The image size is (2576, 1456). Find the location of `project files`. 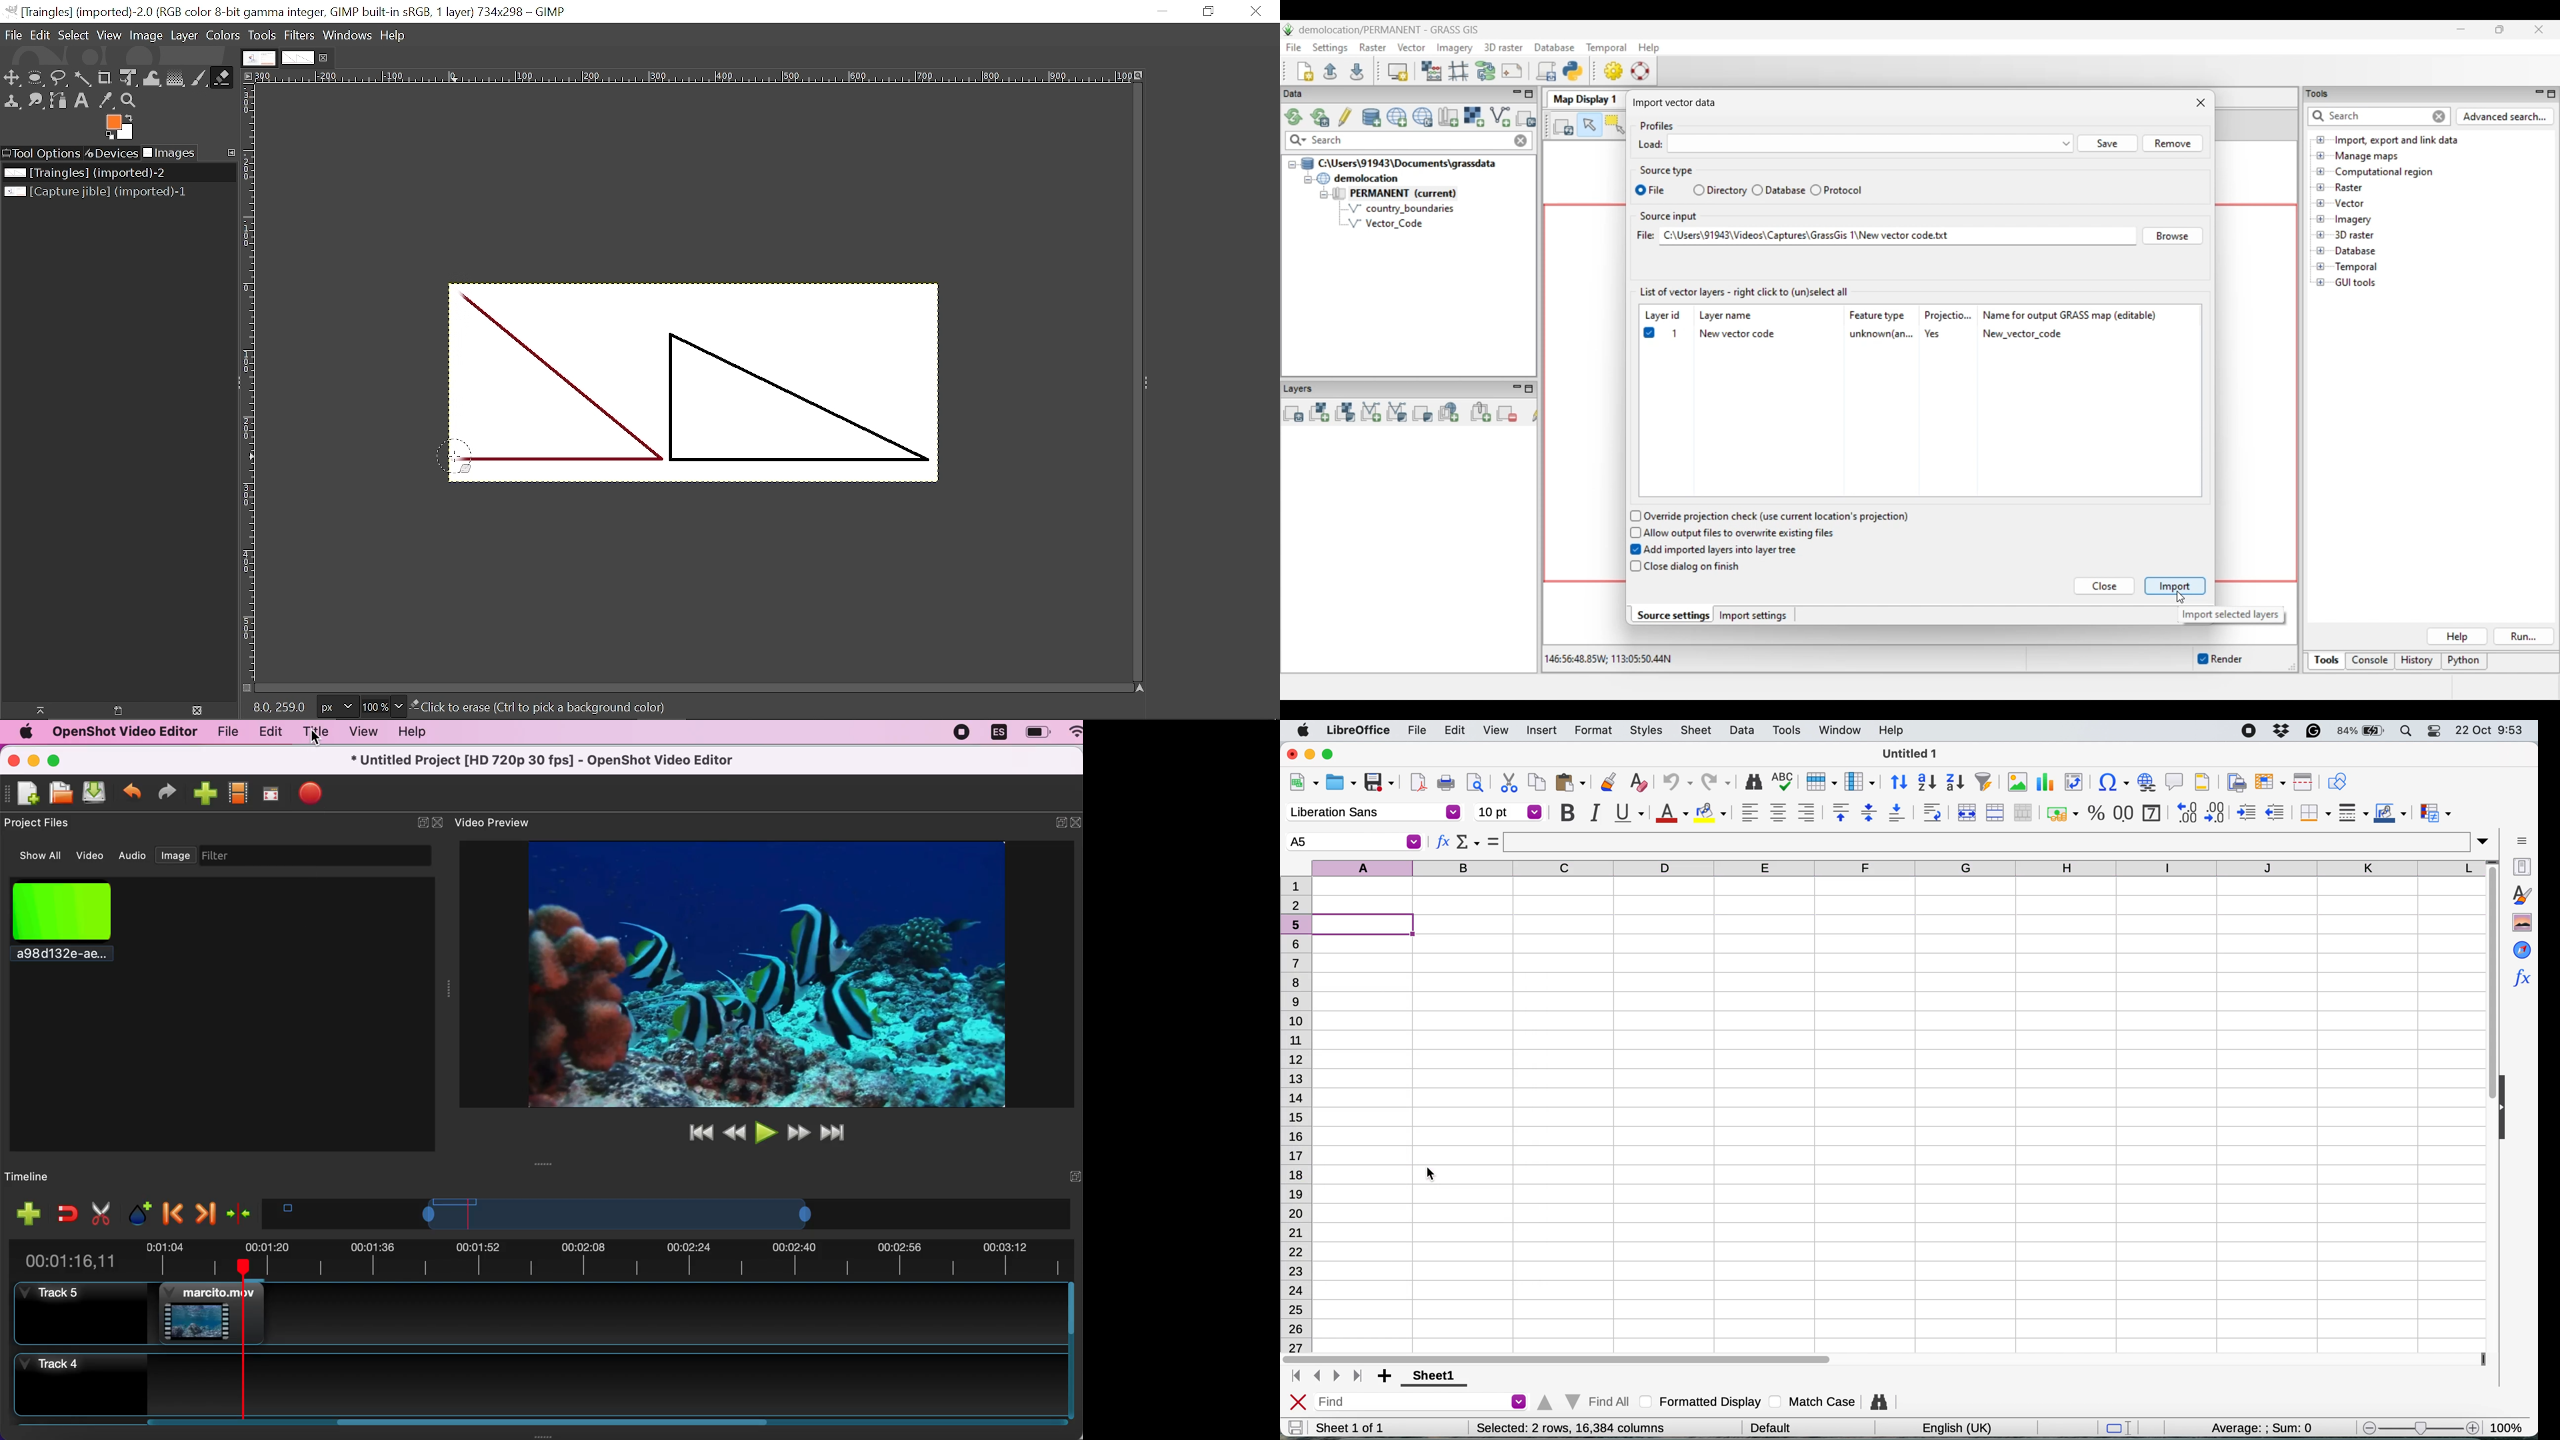

project files is located at coordinates (42, 823).